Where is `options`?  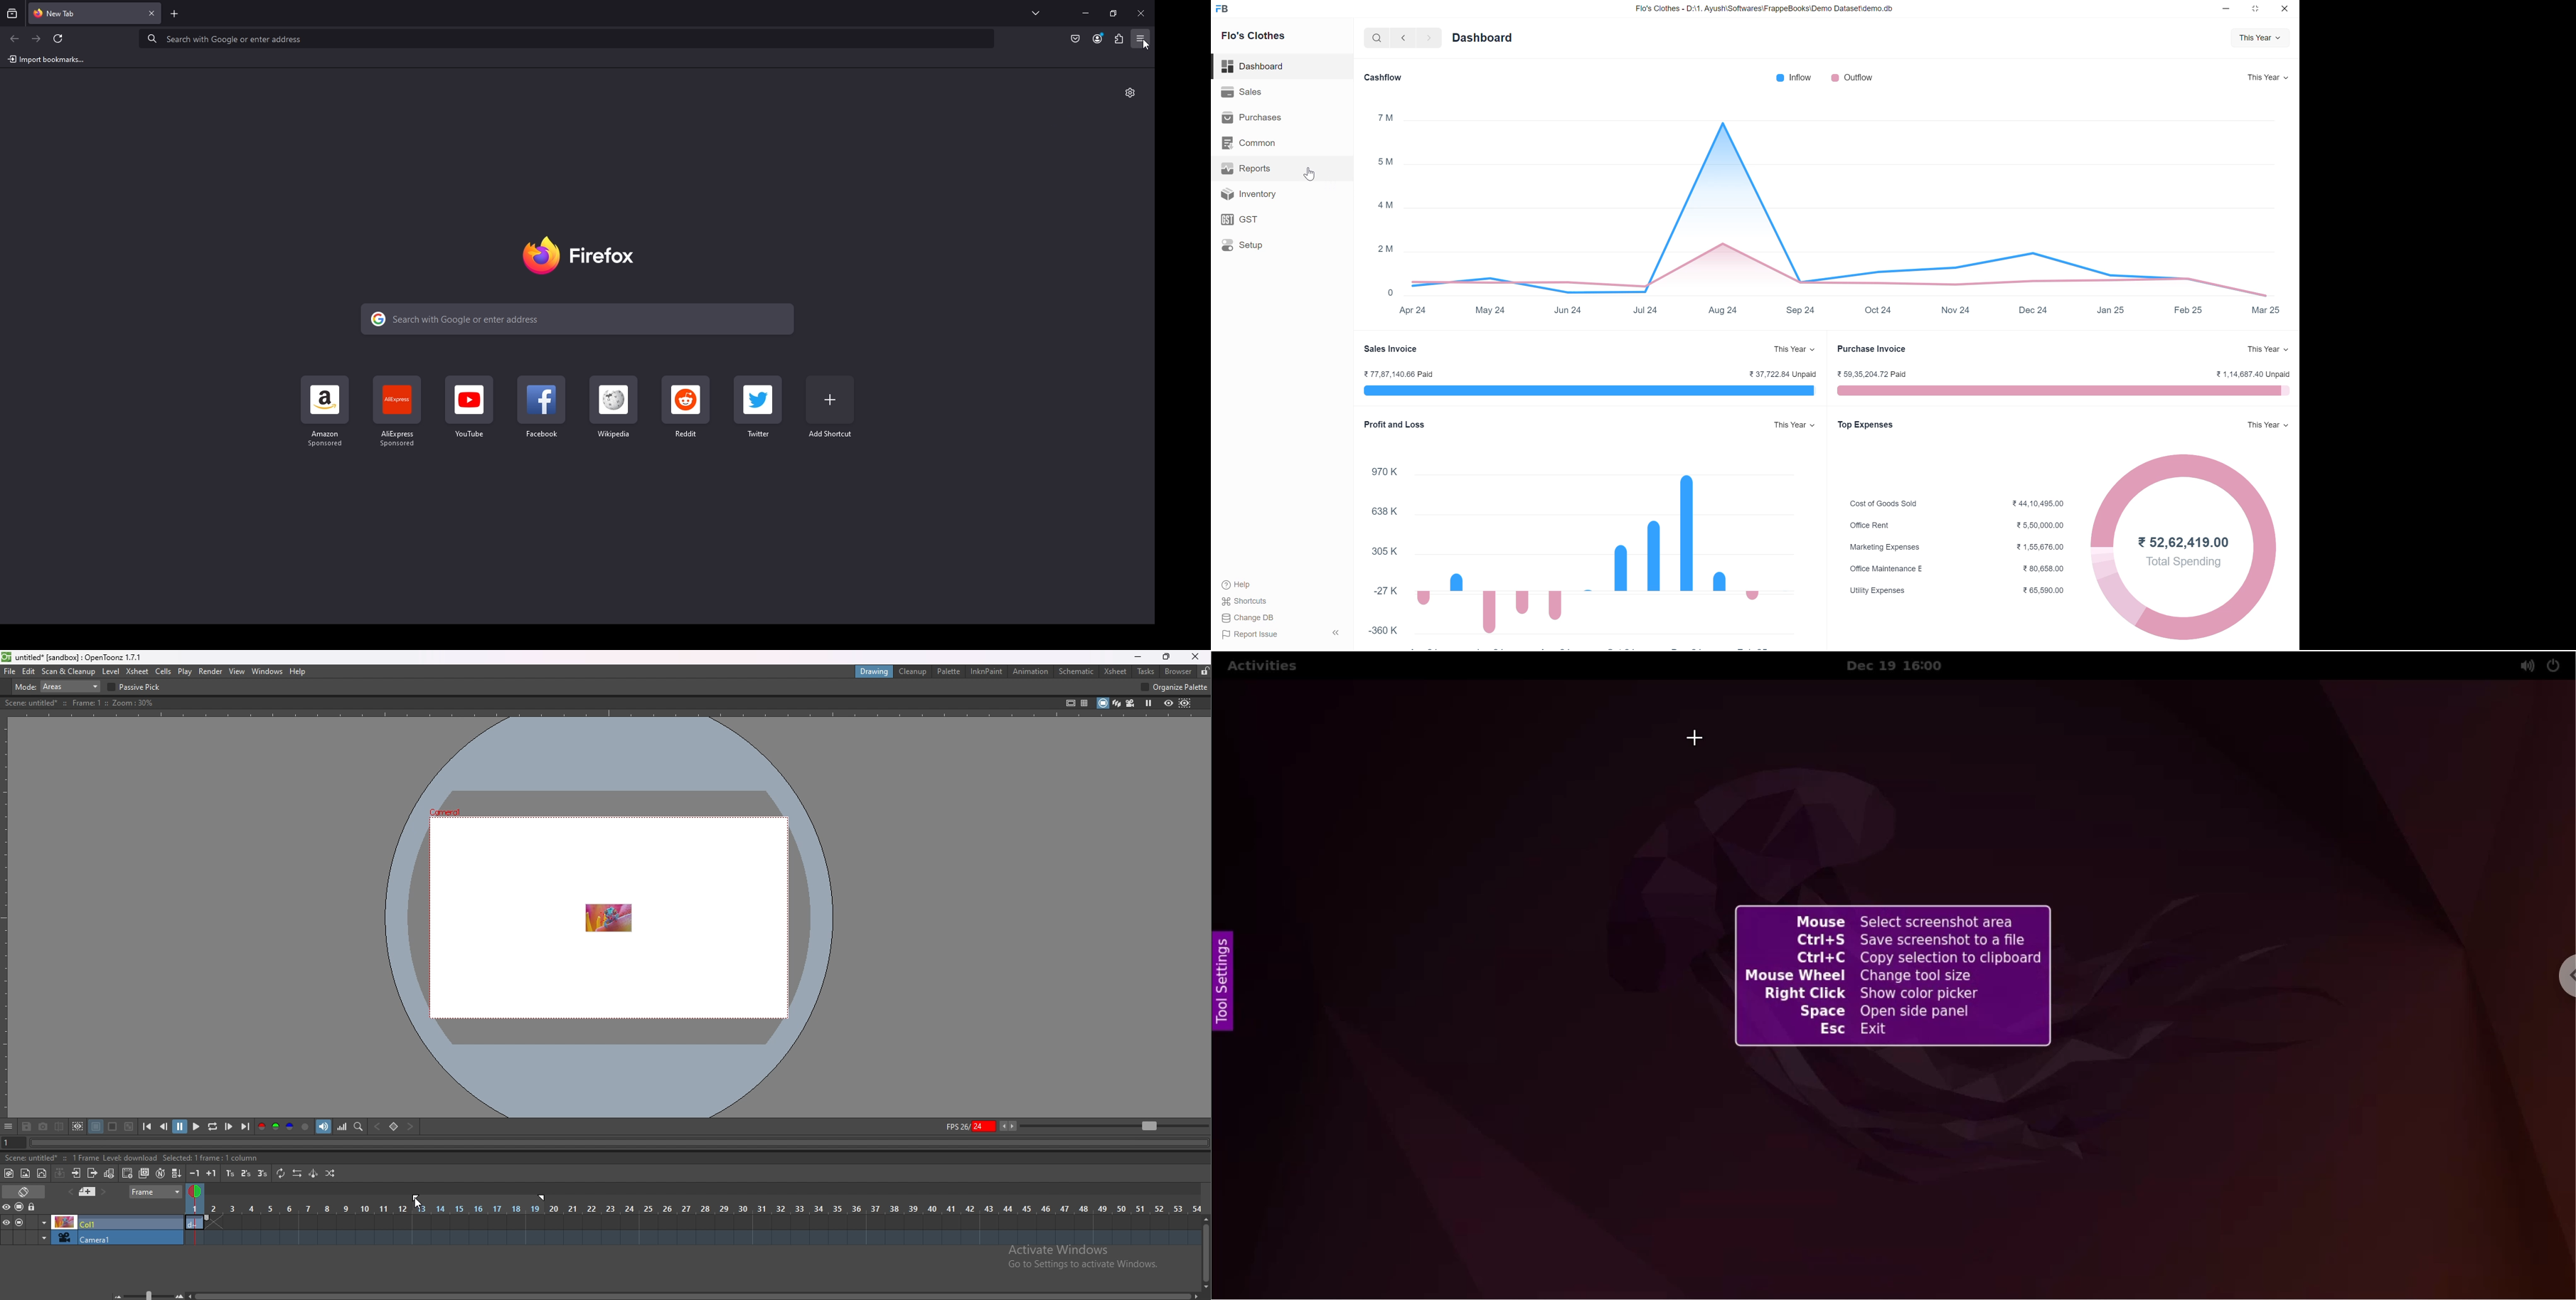
options is located at coordinates (9, 1127).